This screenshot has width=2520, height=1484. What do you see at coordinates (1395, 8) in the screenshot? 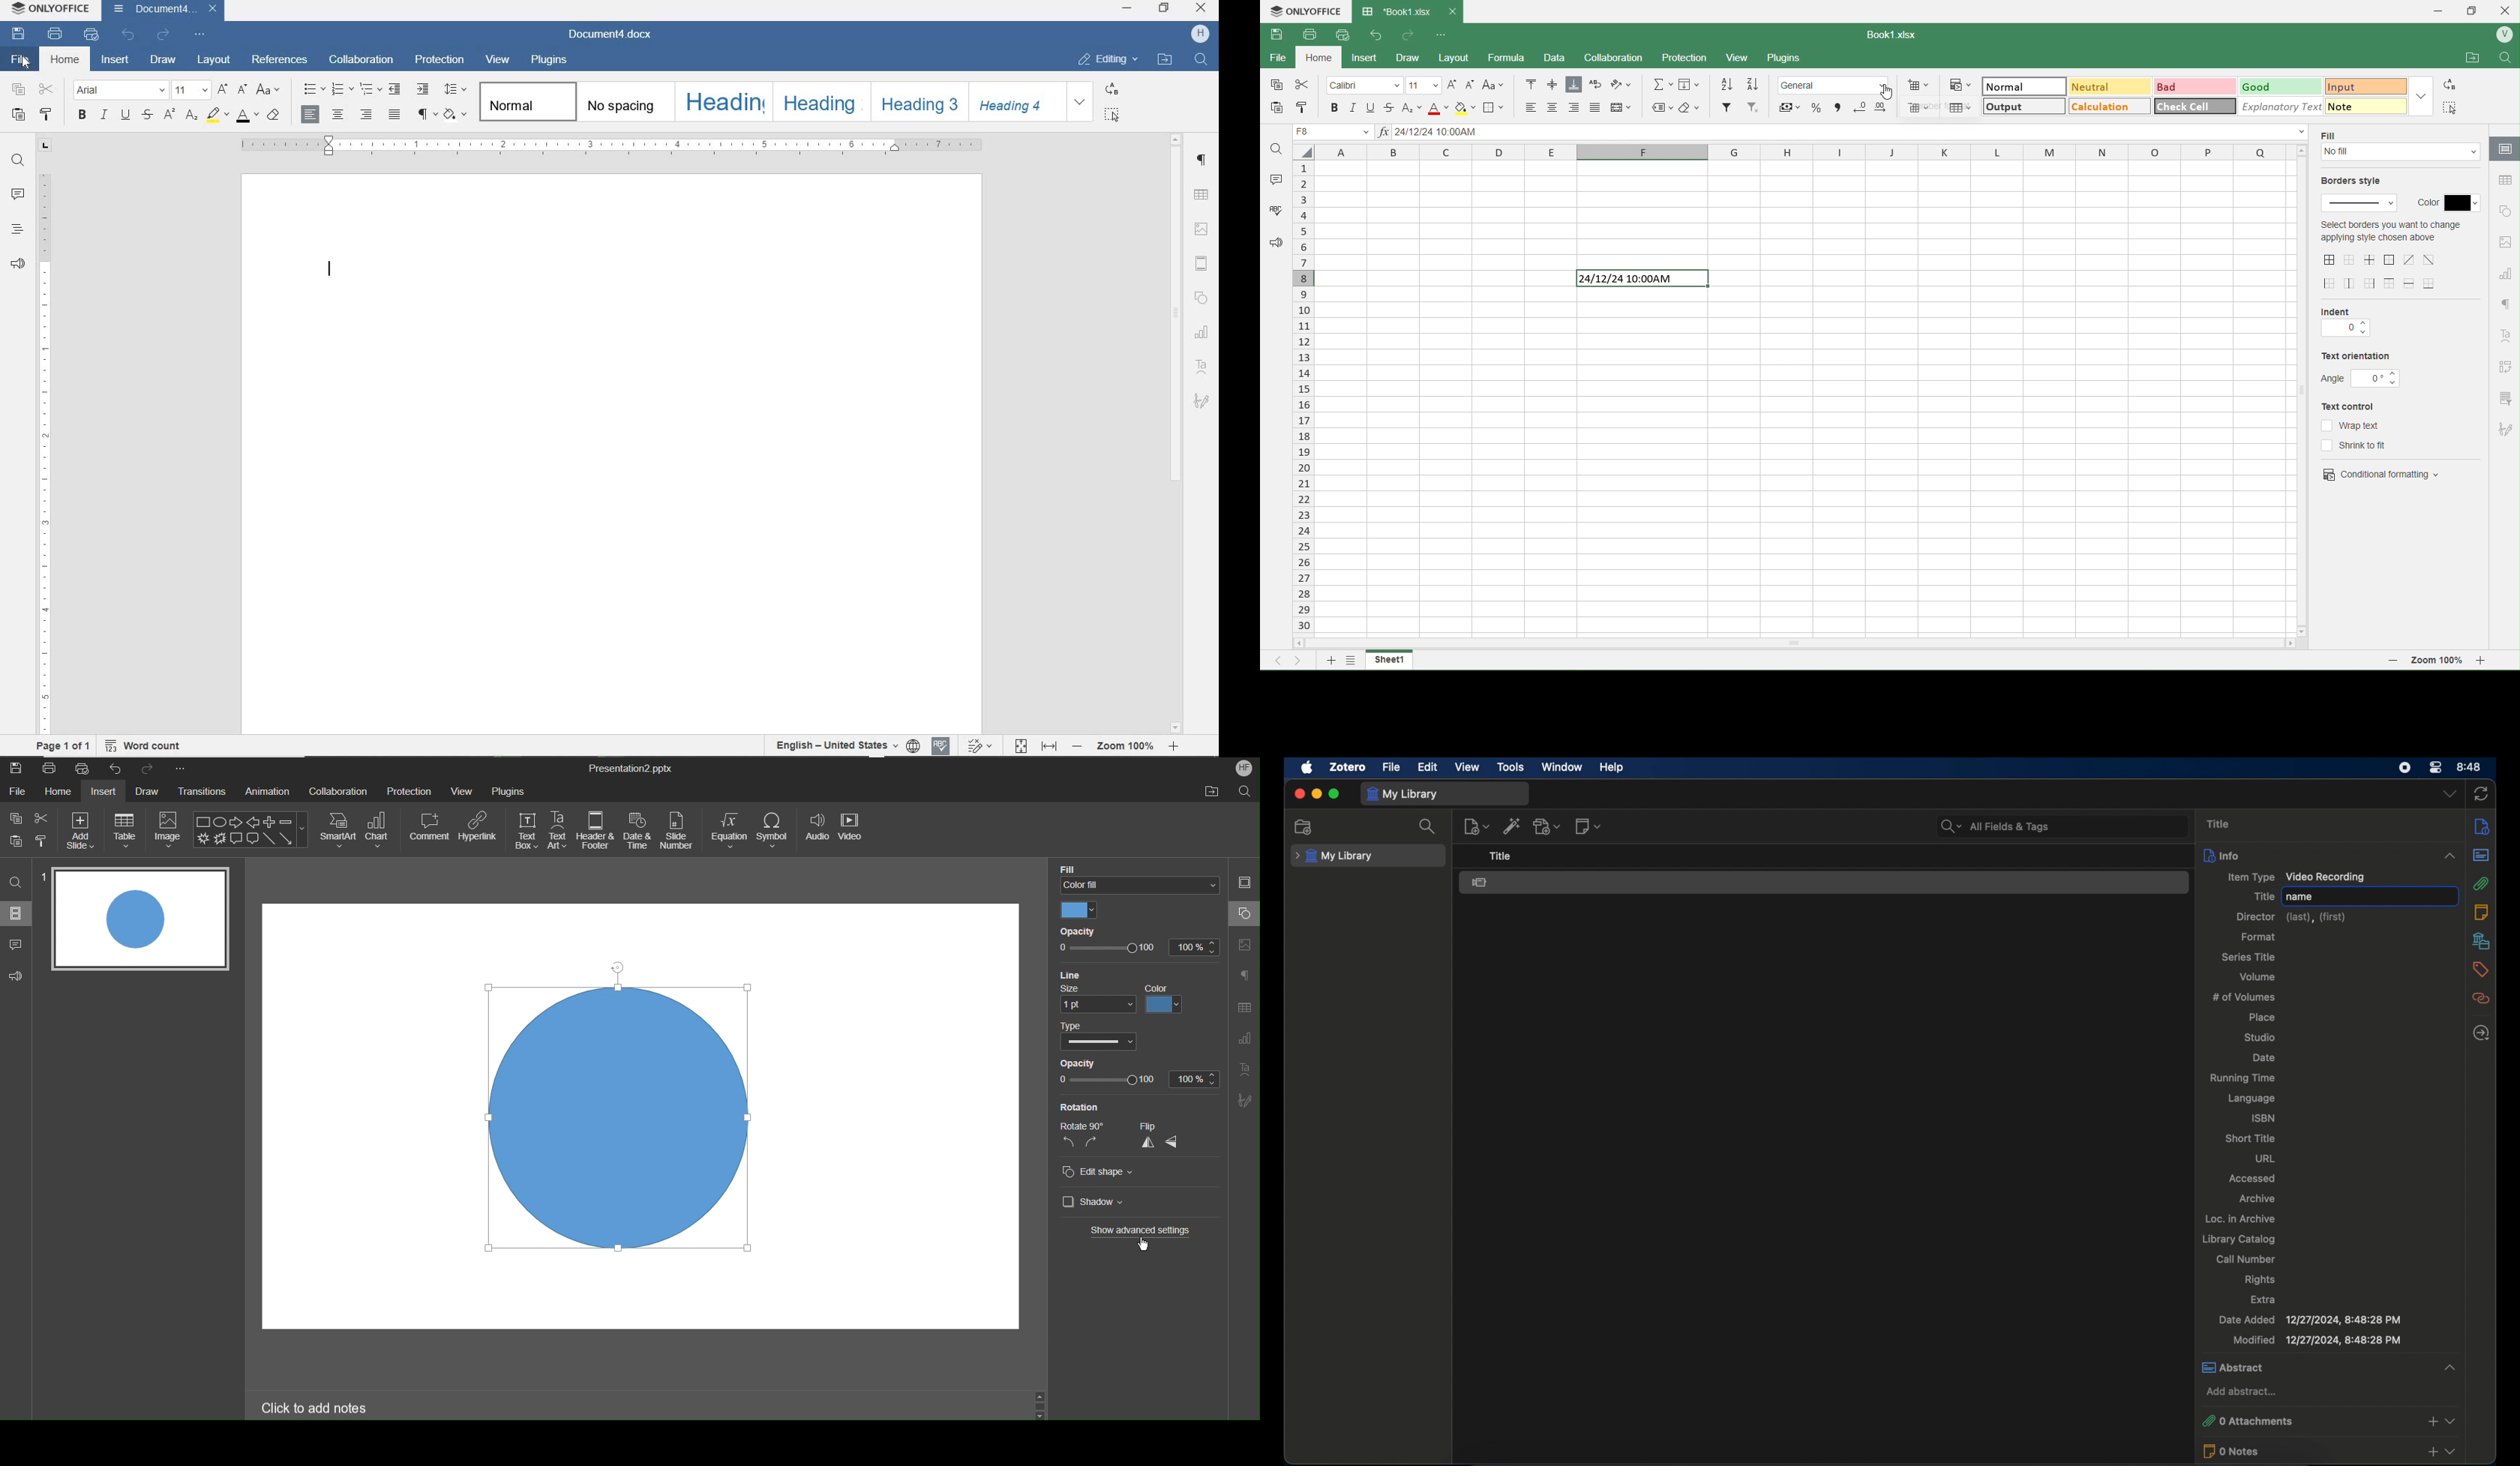
I see `*Book1.xlsx` at bounding box center [1395, 8].